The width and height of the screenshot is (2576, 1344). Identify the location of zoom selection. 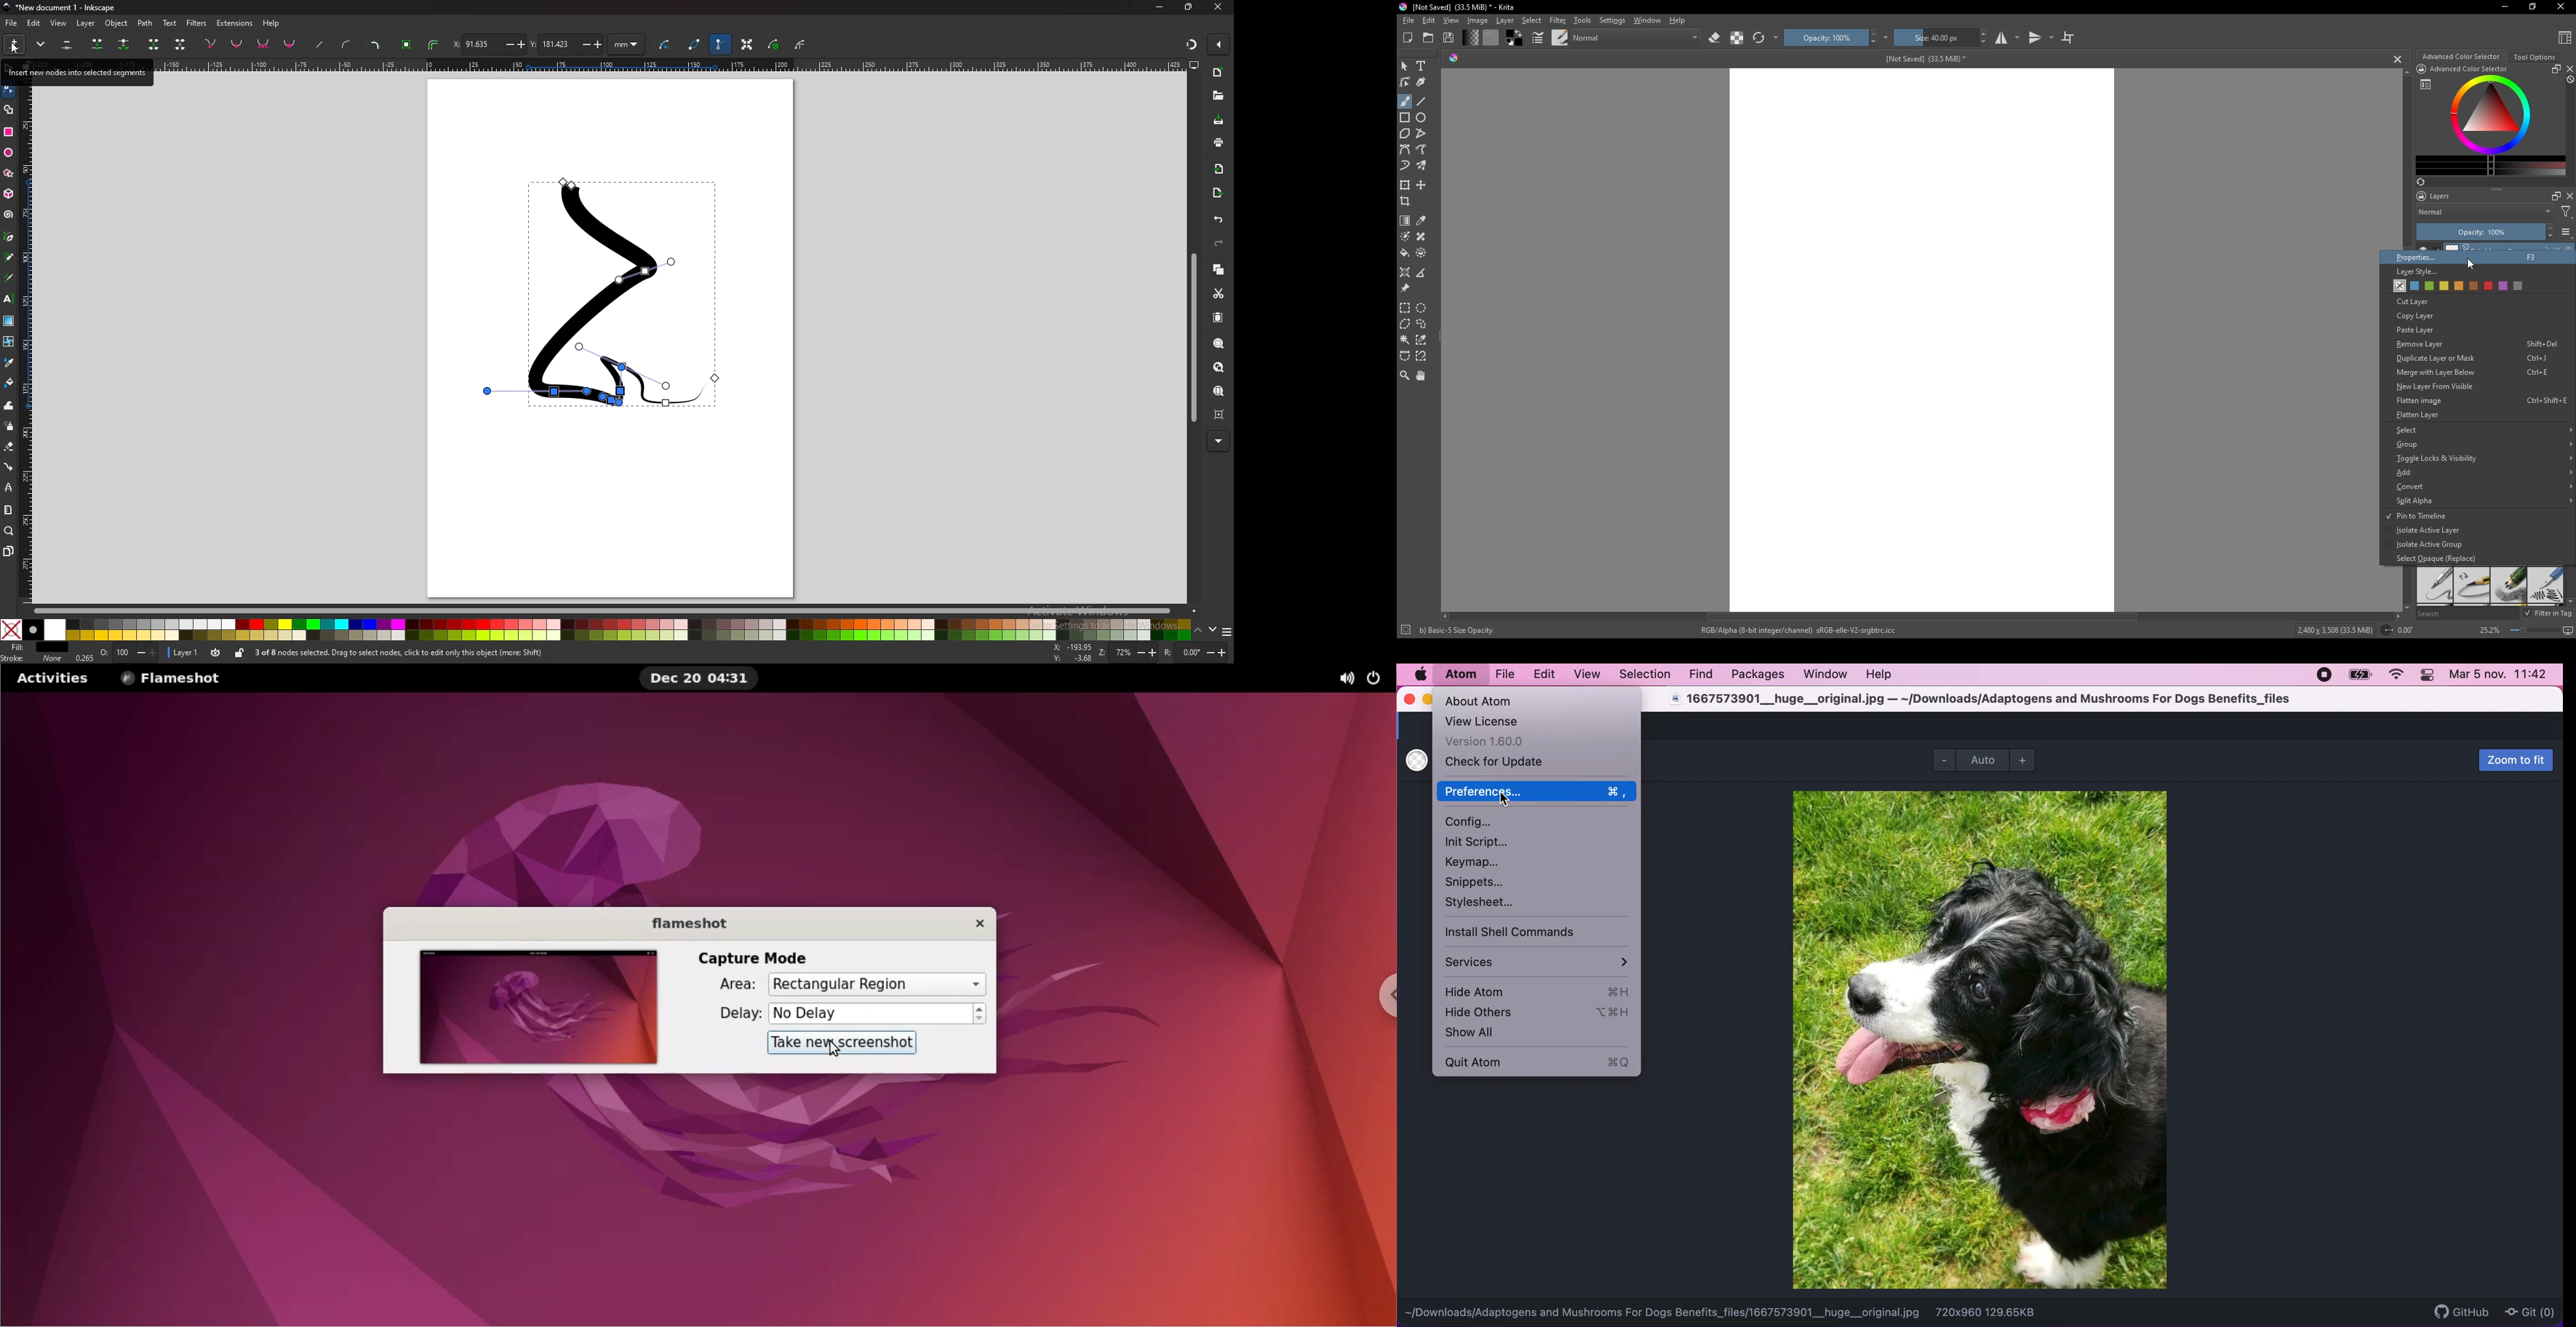
(1220, 343).